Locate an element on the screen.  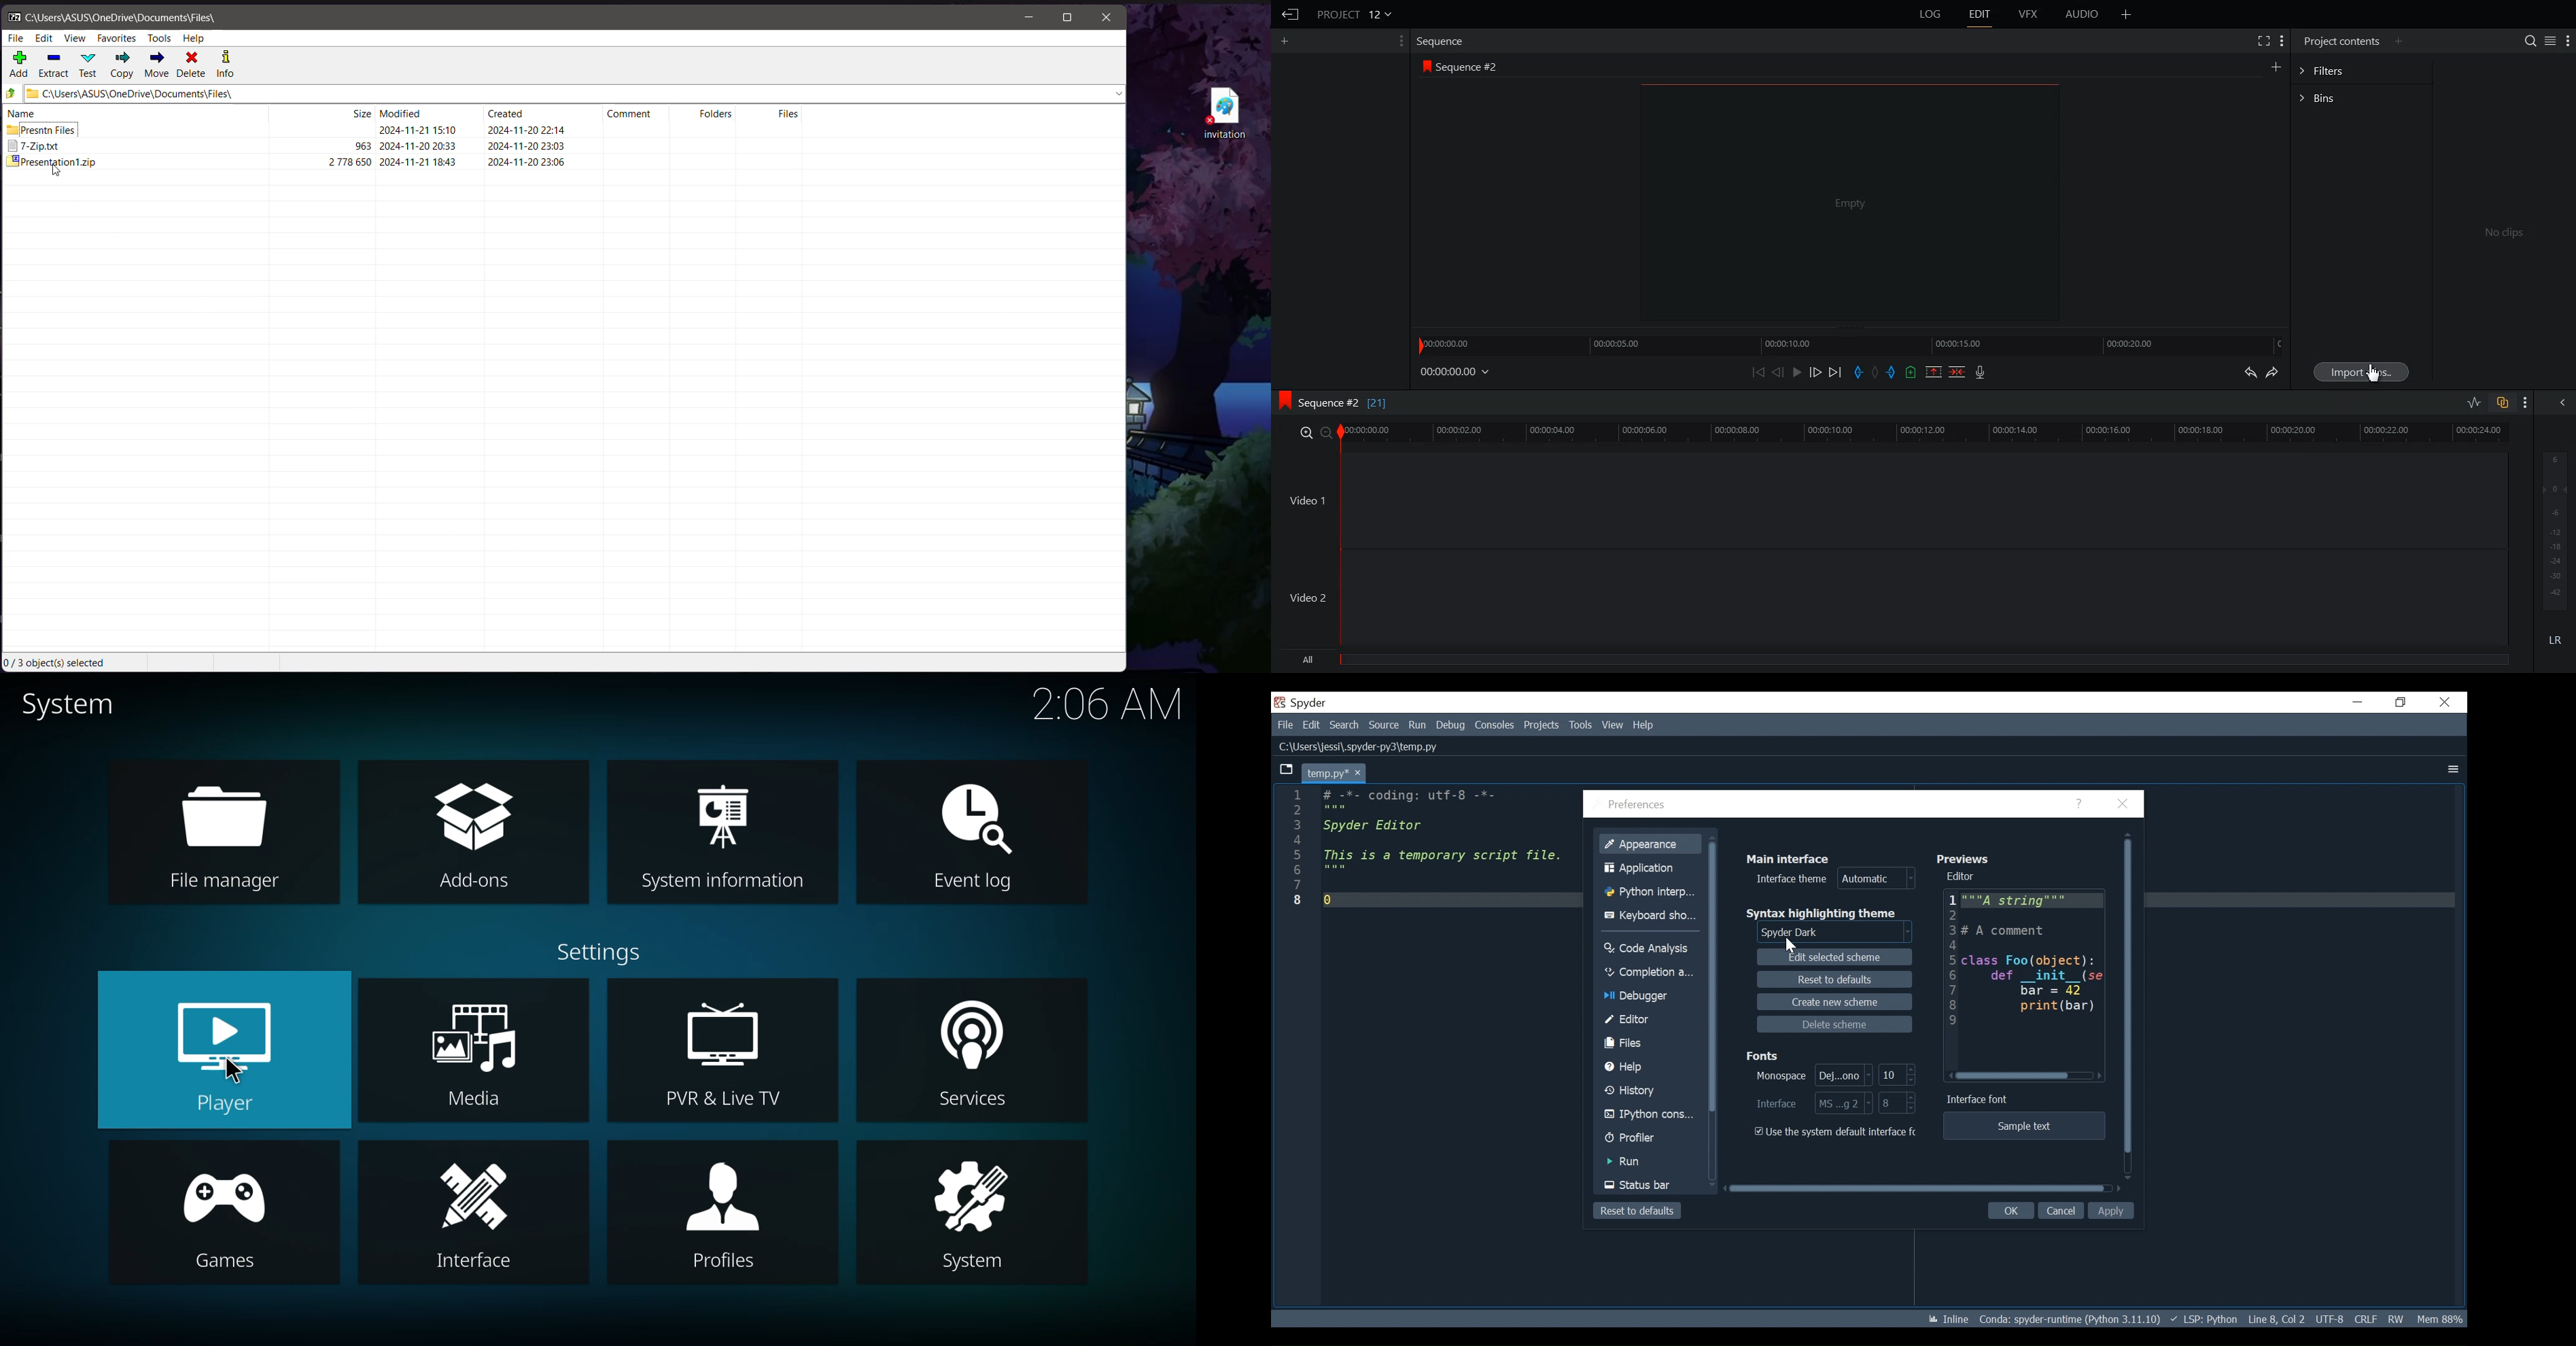
Drag to Cursor is located at coordinates (56, 172).